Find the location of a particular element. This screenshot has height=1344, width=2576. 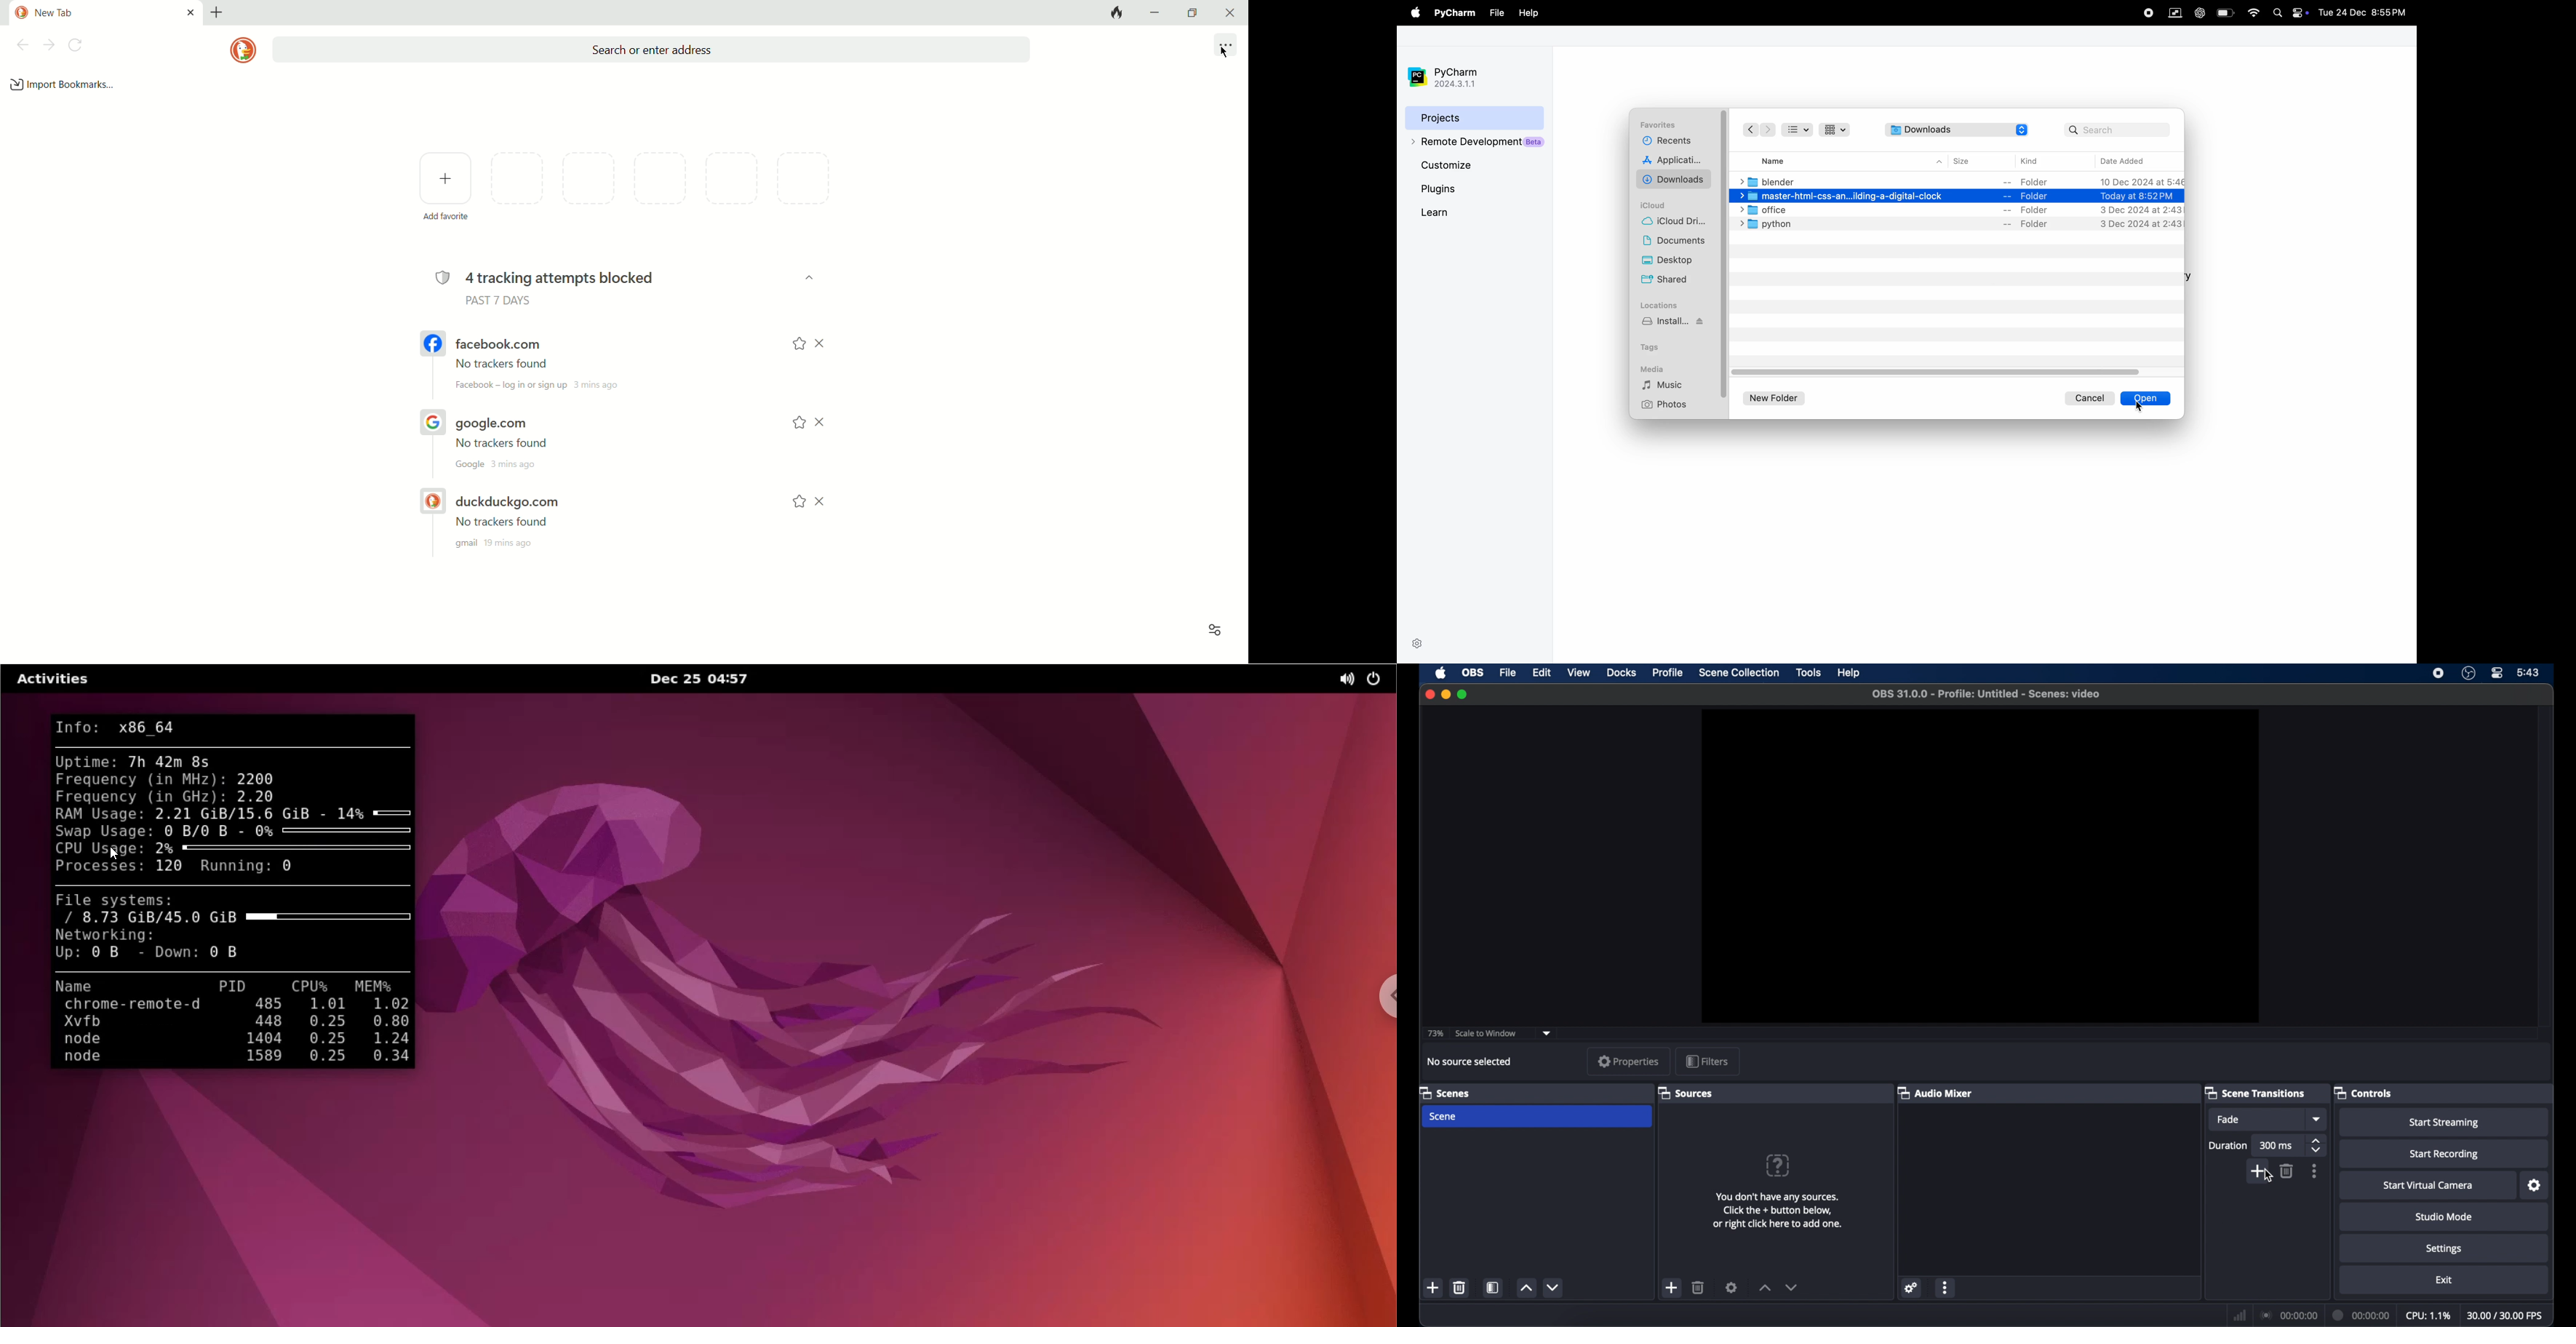

master-html-css-and-javascript-by-building-a-digital-clock is located at coordinates (1957, 196).